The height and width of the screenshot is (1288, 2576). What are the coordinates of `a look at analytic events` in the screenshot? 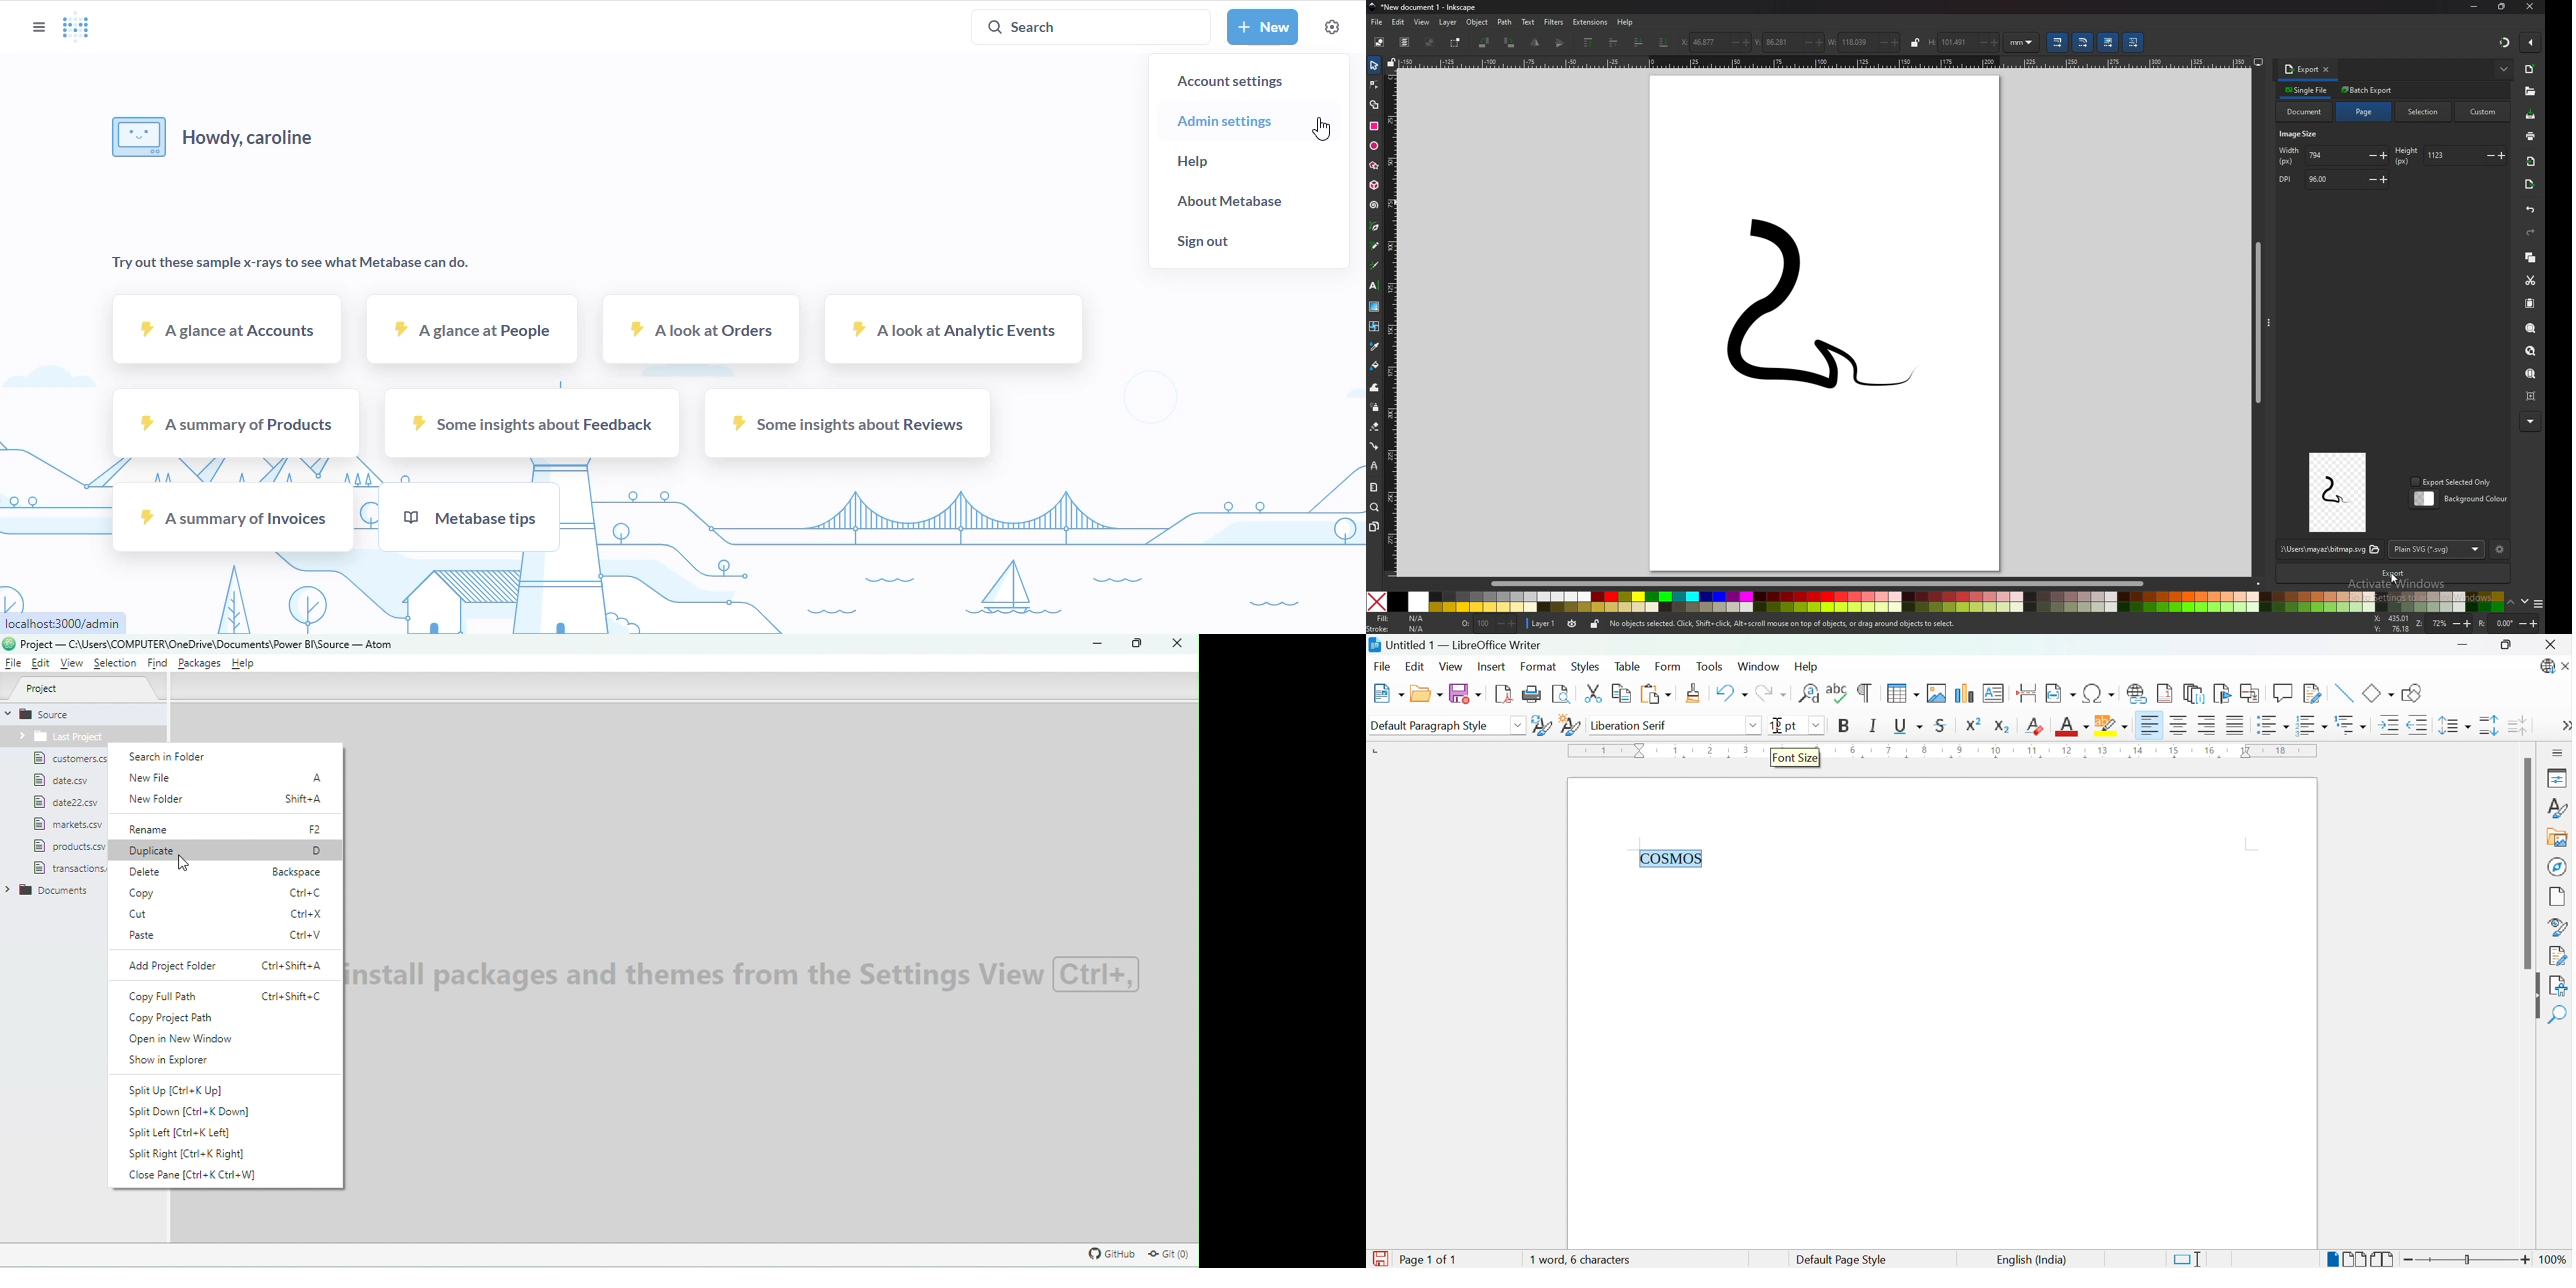 It's located at (952, 328).